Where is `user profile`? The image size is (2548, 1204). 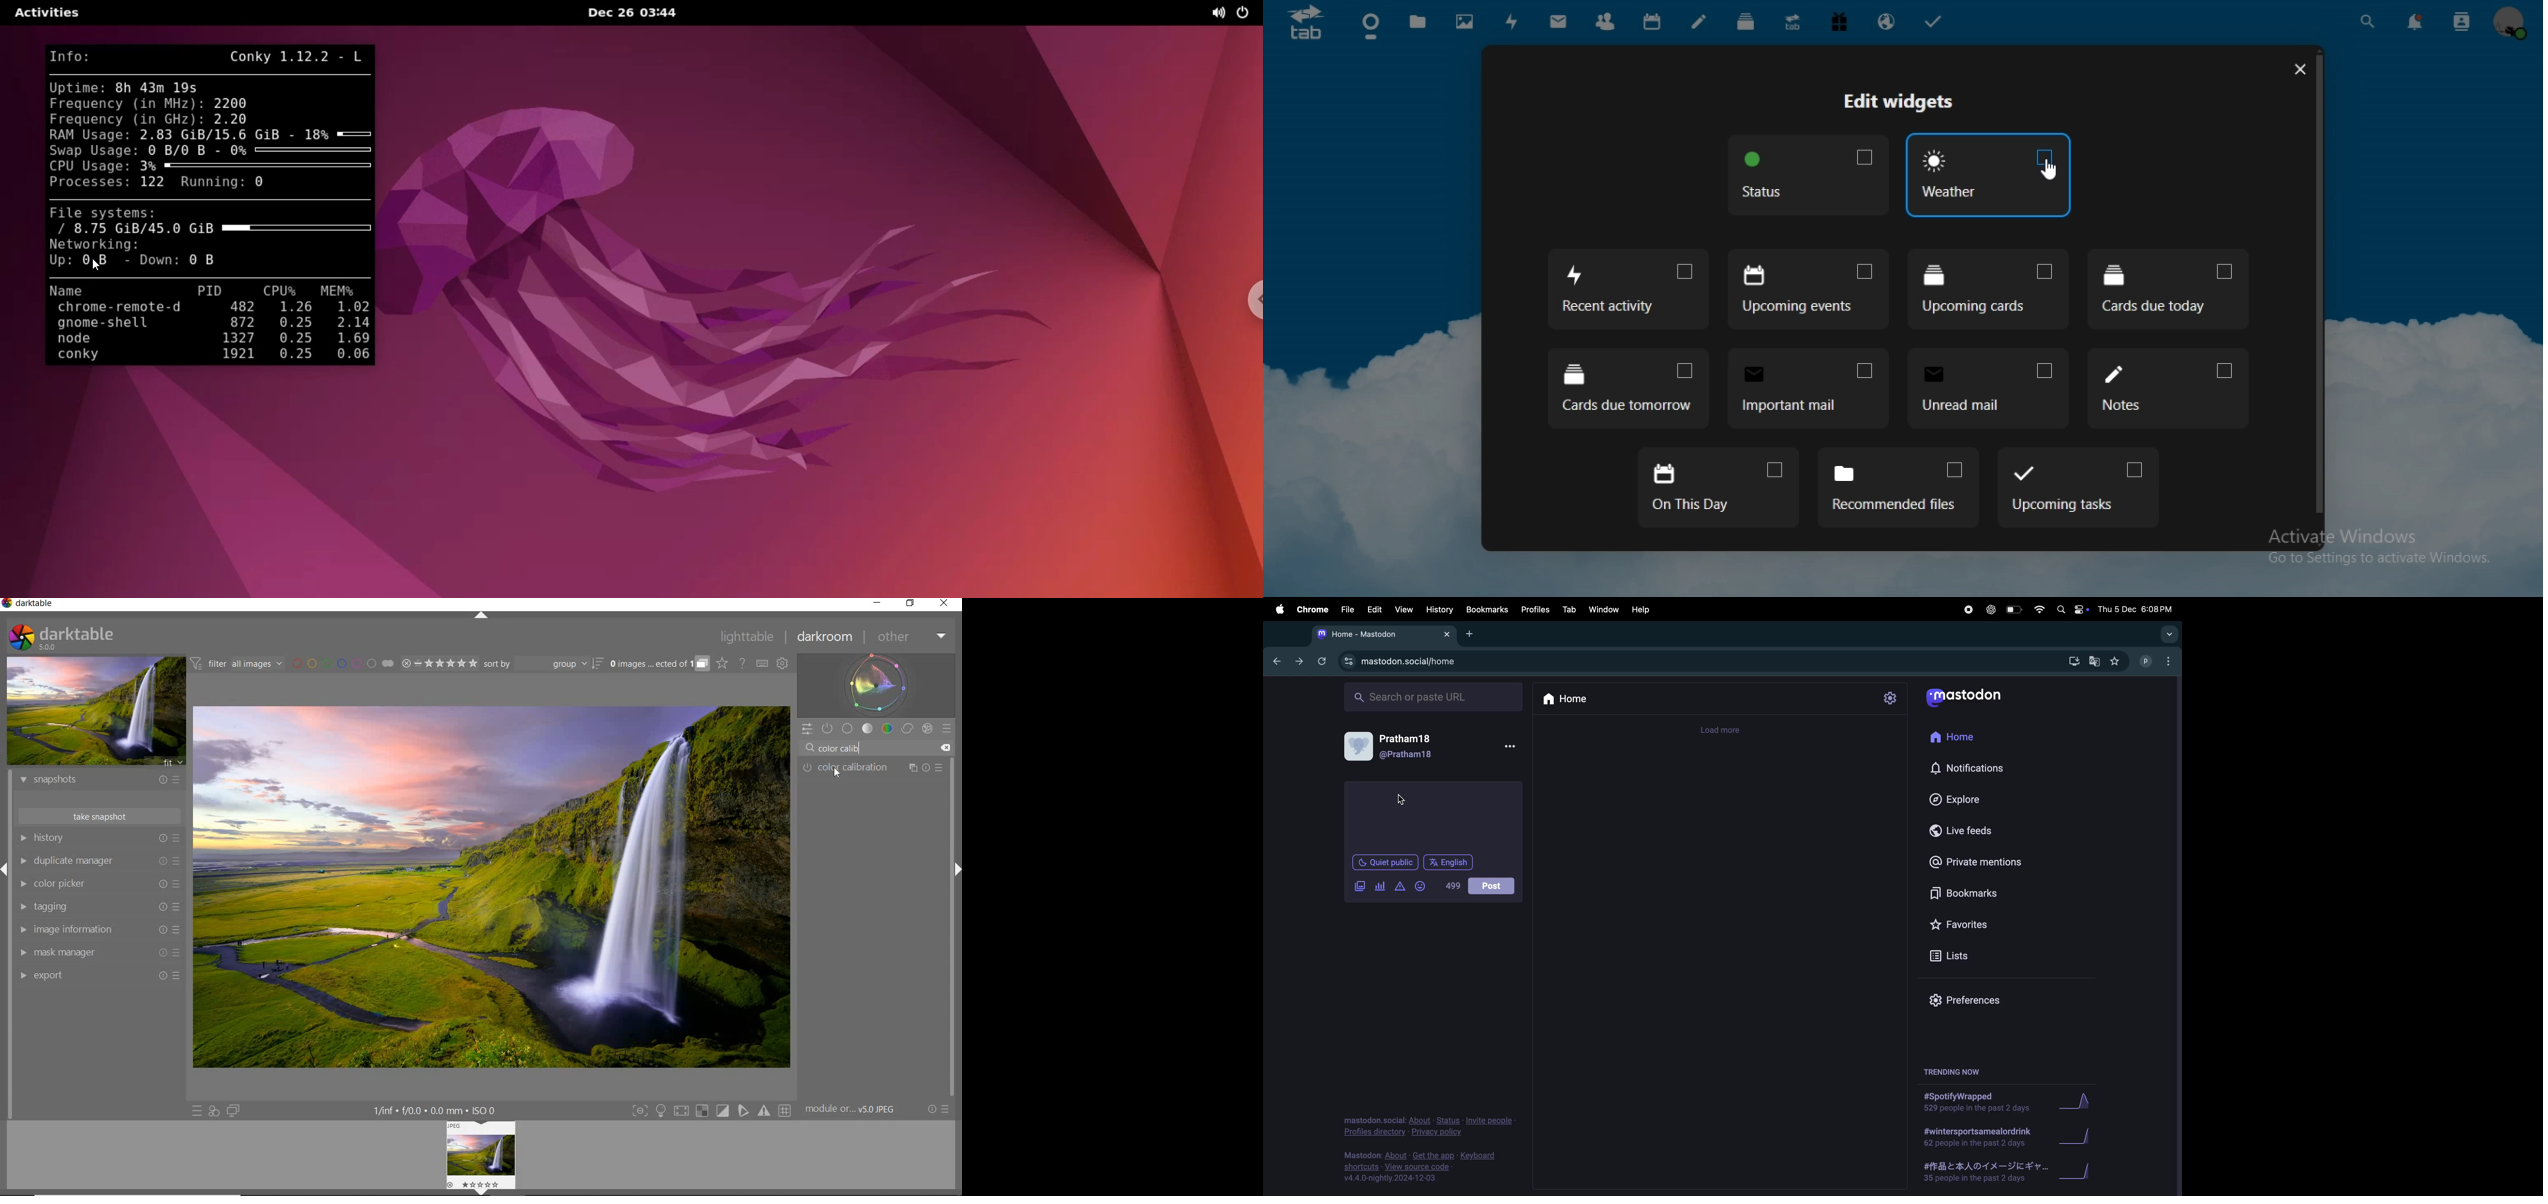
user profile is located at coordinates (1398, 749).